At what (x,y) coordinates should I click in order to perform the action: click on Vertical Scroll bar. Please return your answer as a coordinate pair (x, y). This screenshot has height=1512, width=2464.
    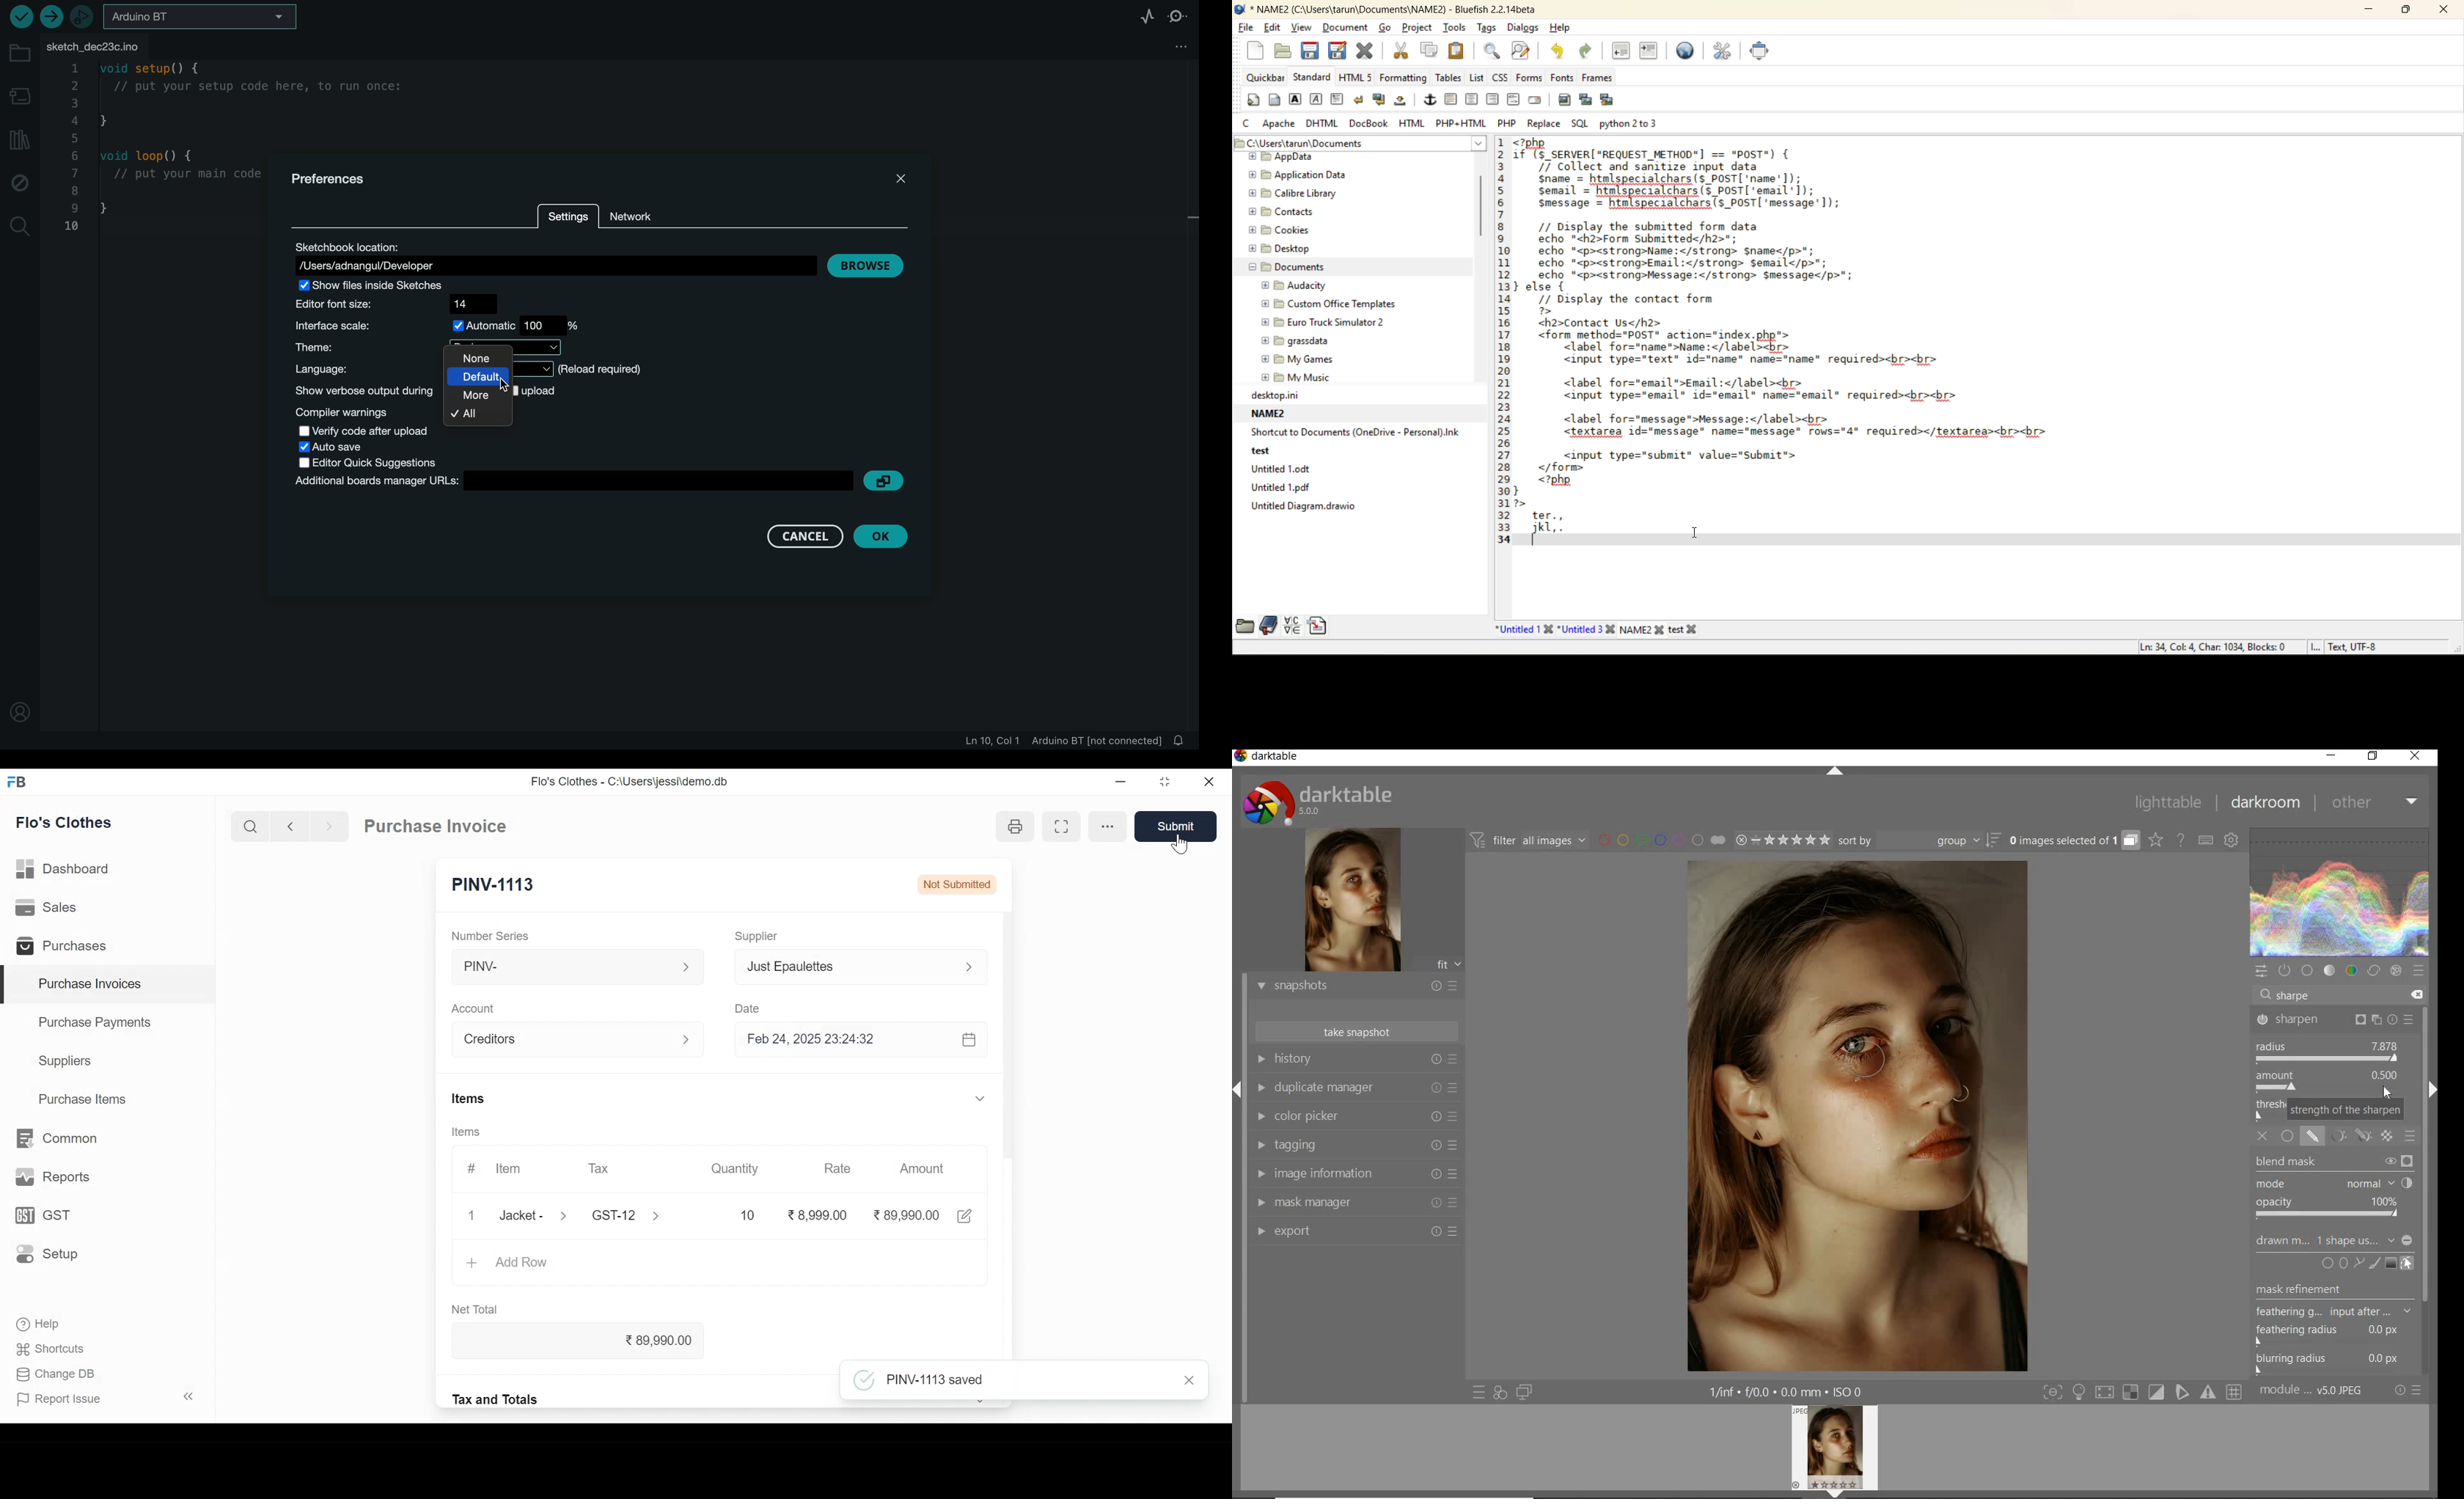
    Looking at the image, I should click on (1013, 1101).